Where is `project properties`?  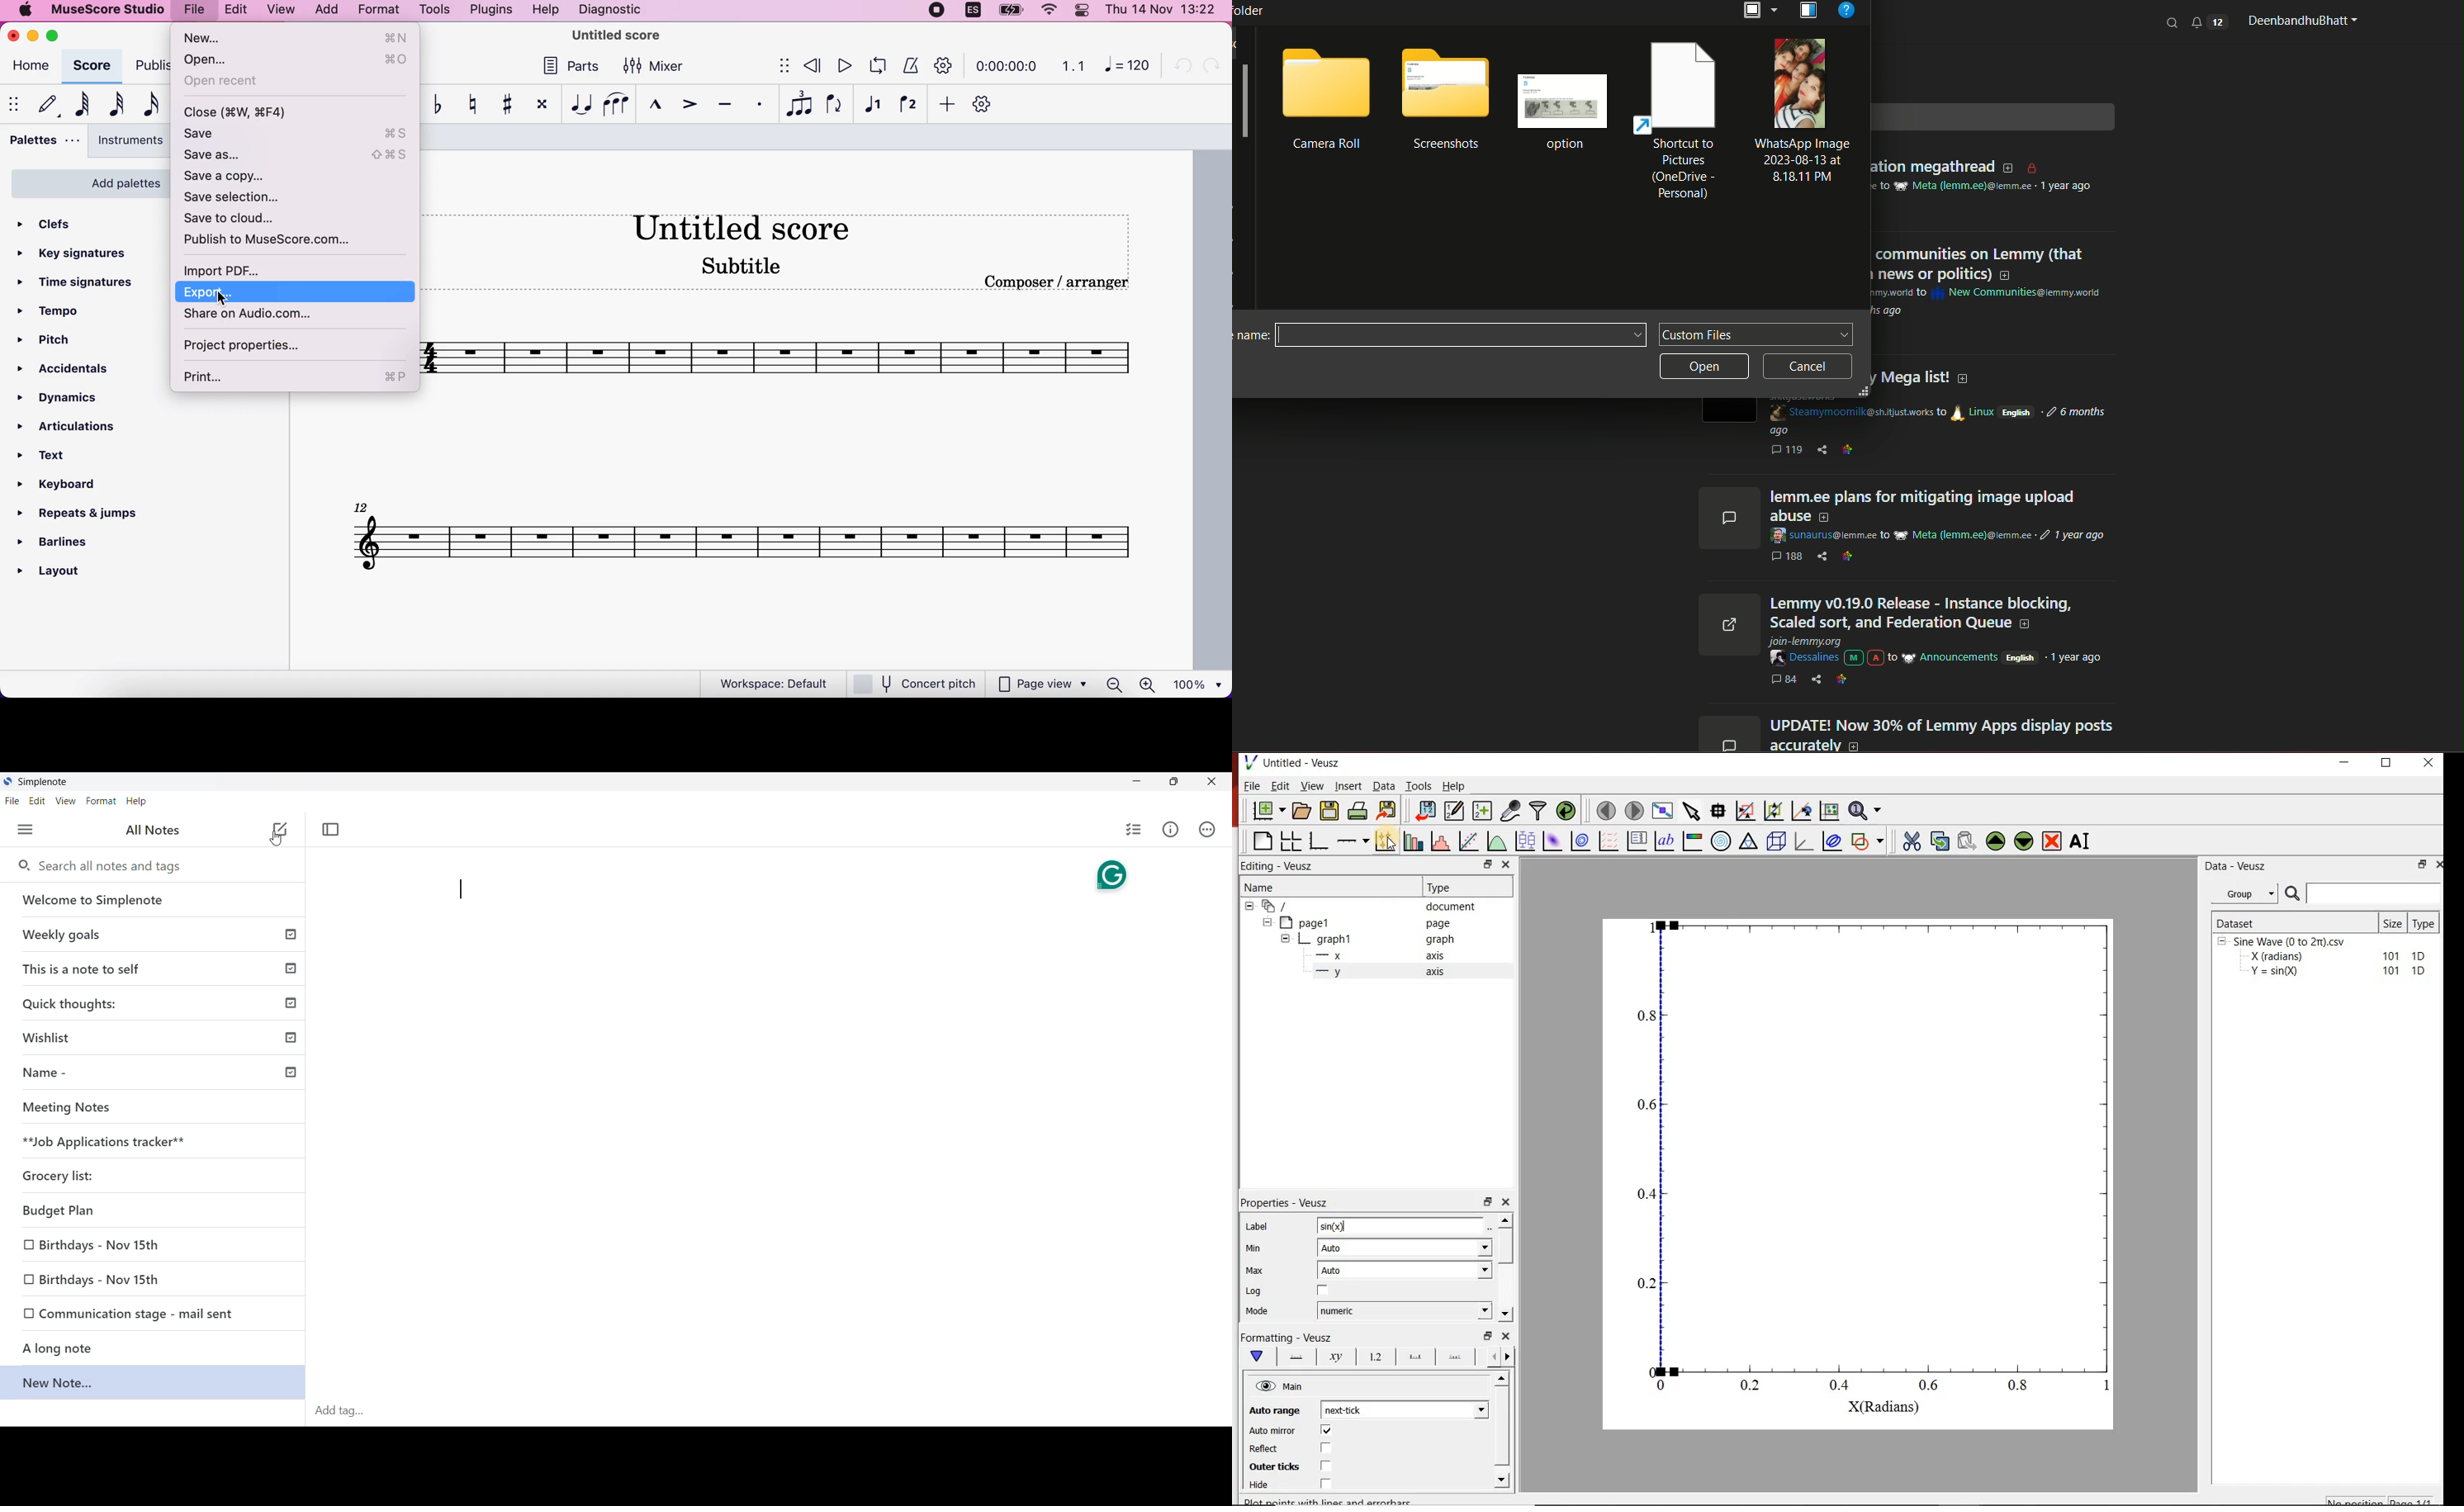
project properties is located at coordinates (270, 347).